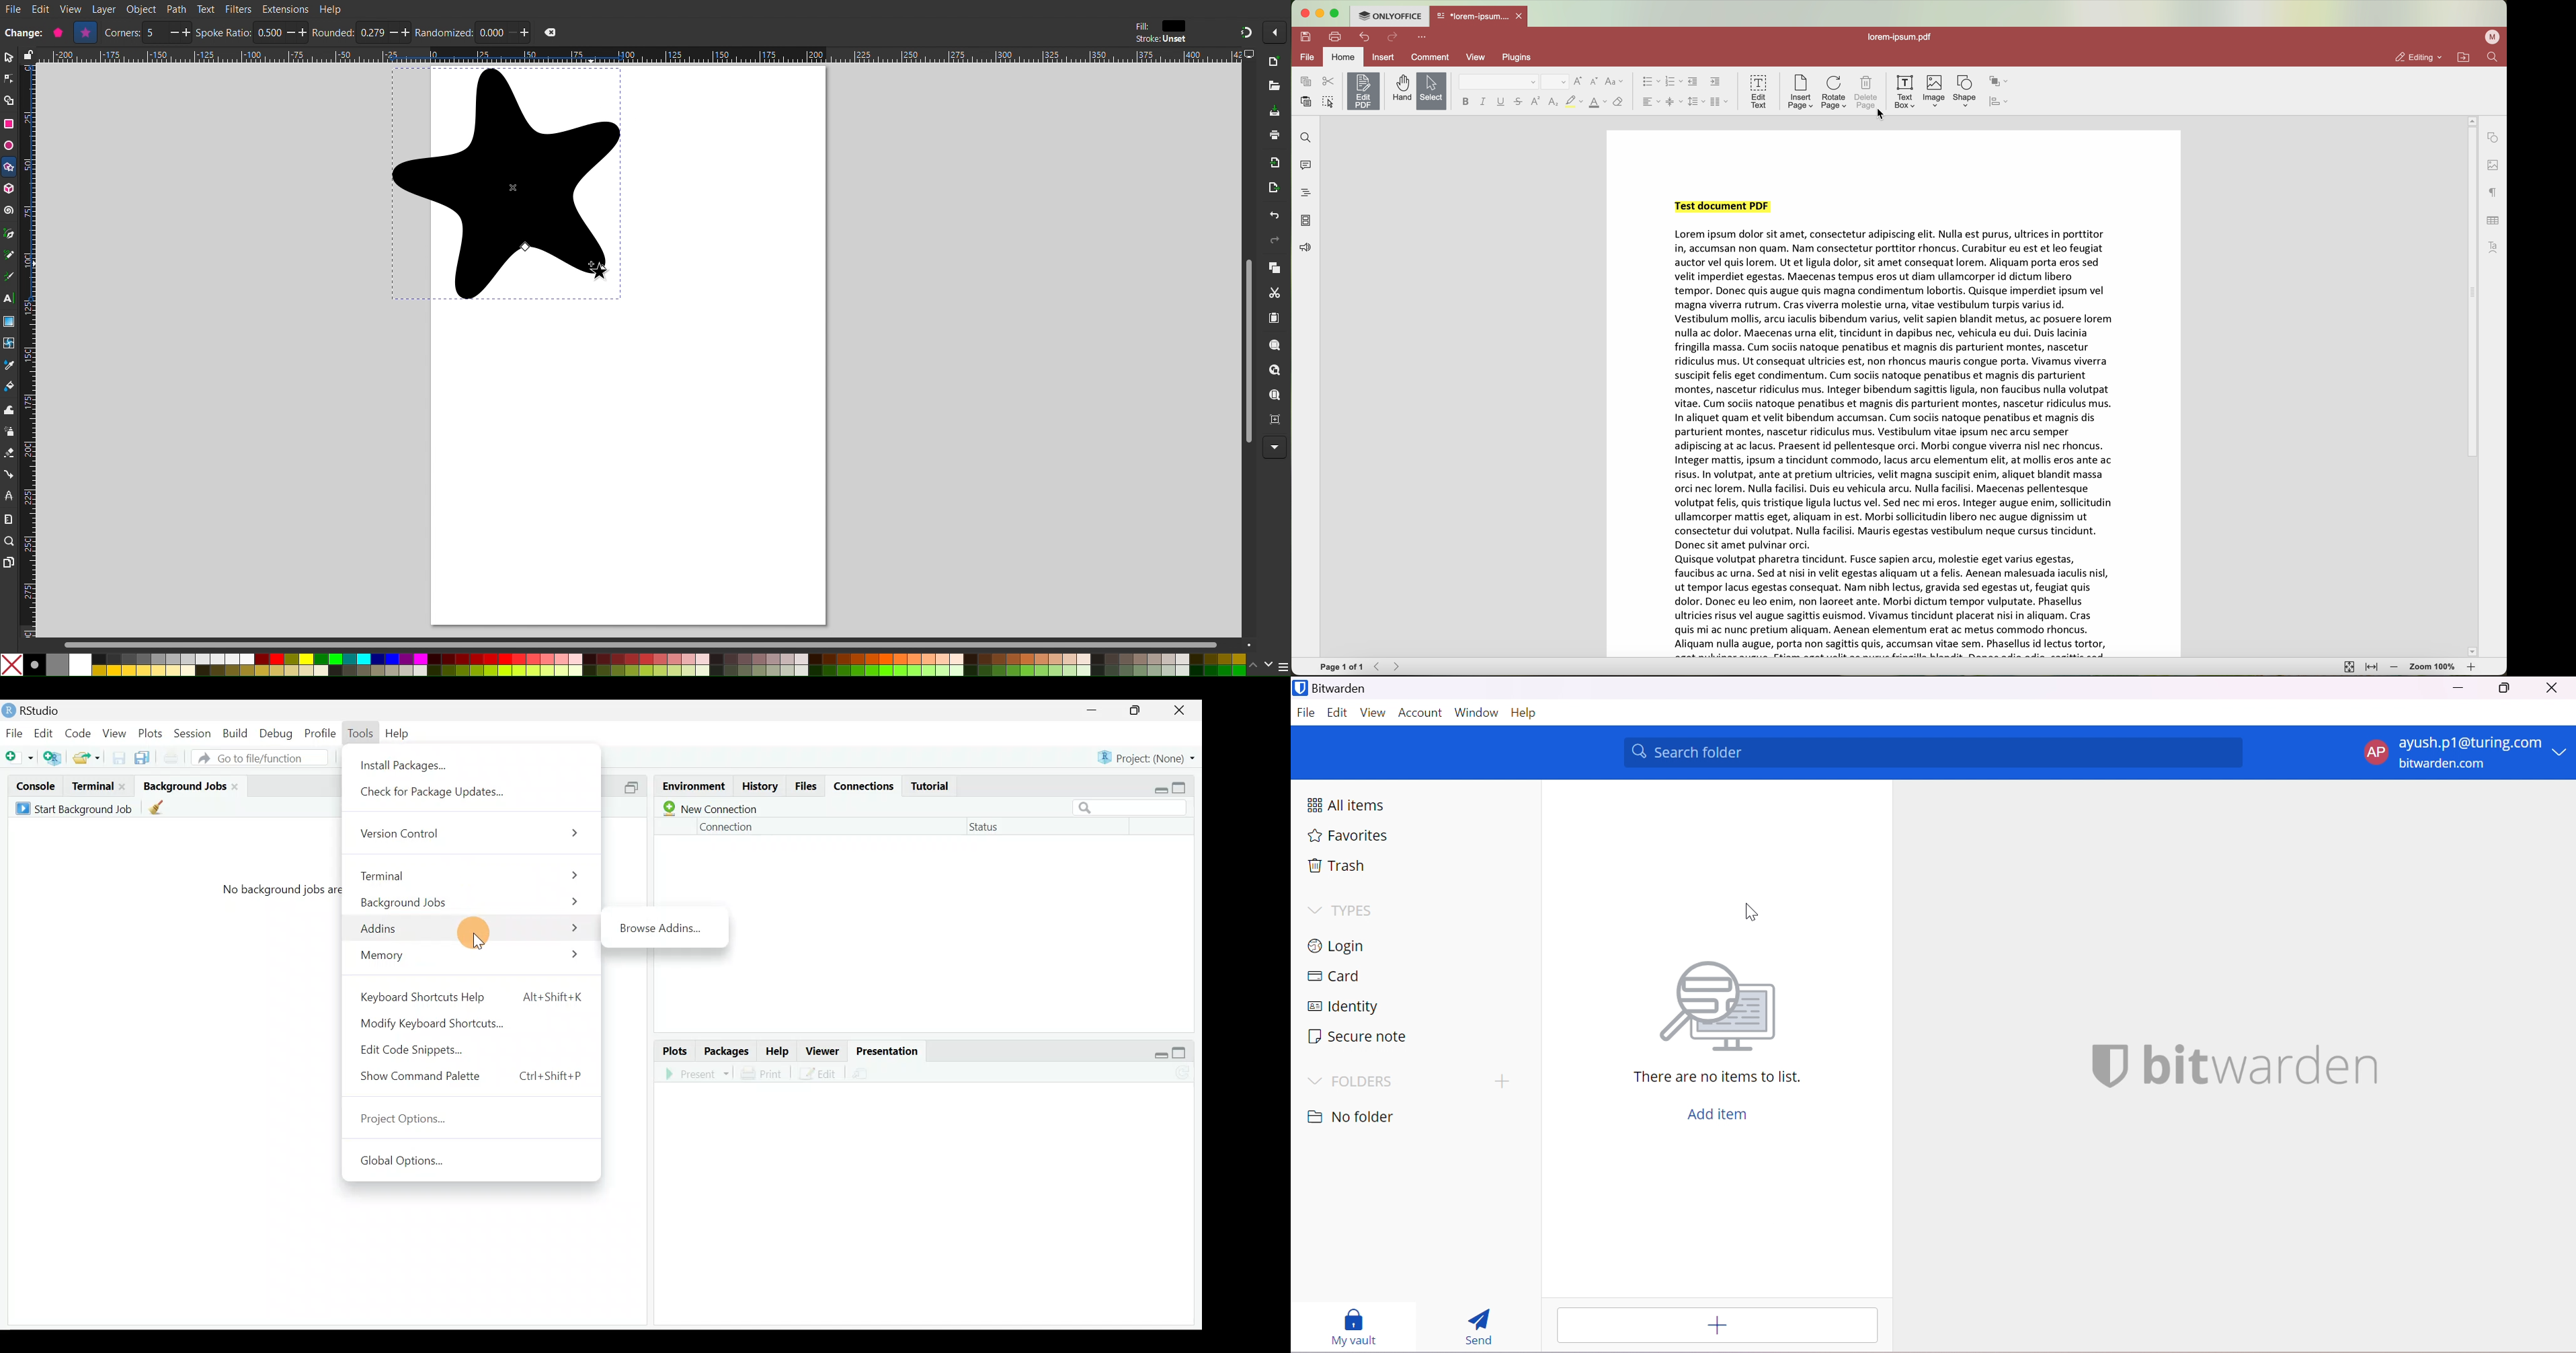 This screenshot has width=2576, height=1372. What do you see at coordinates (239, 9) in the screenshot?
I see `Filters` at bounding box center [239, 9].